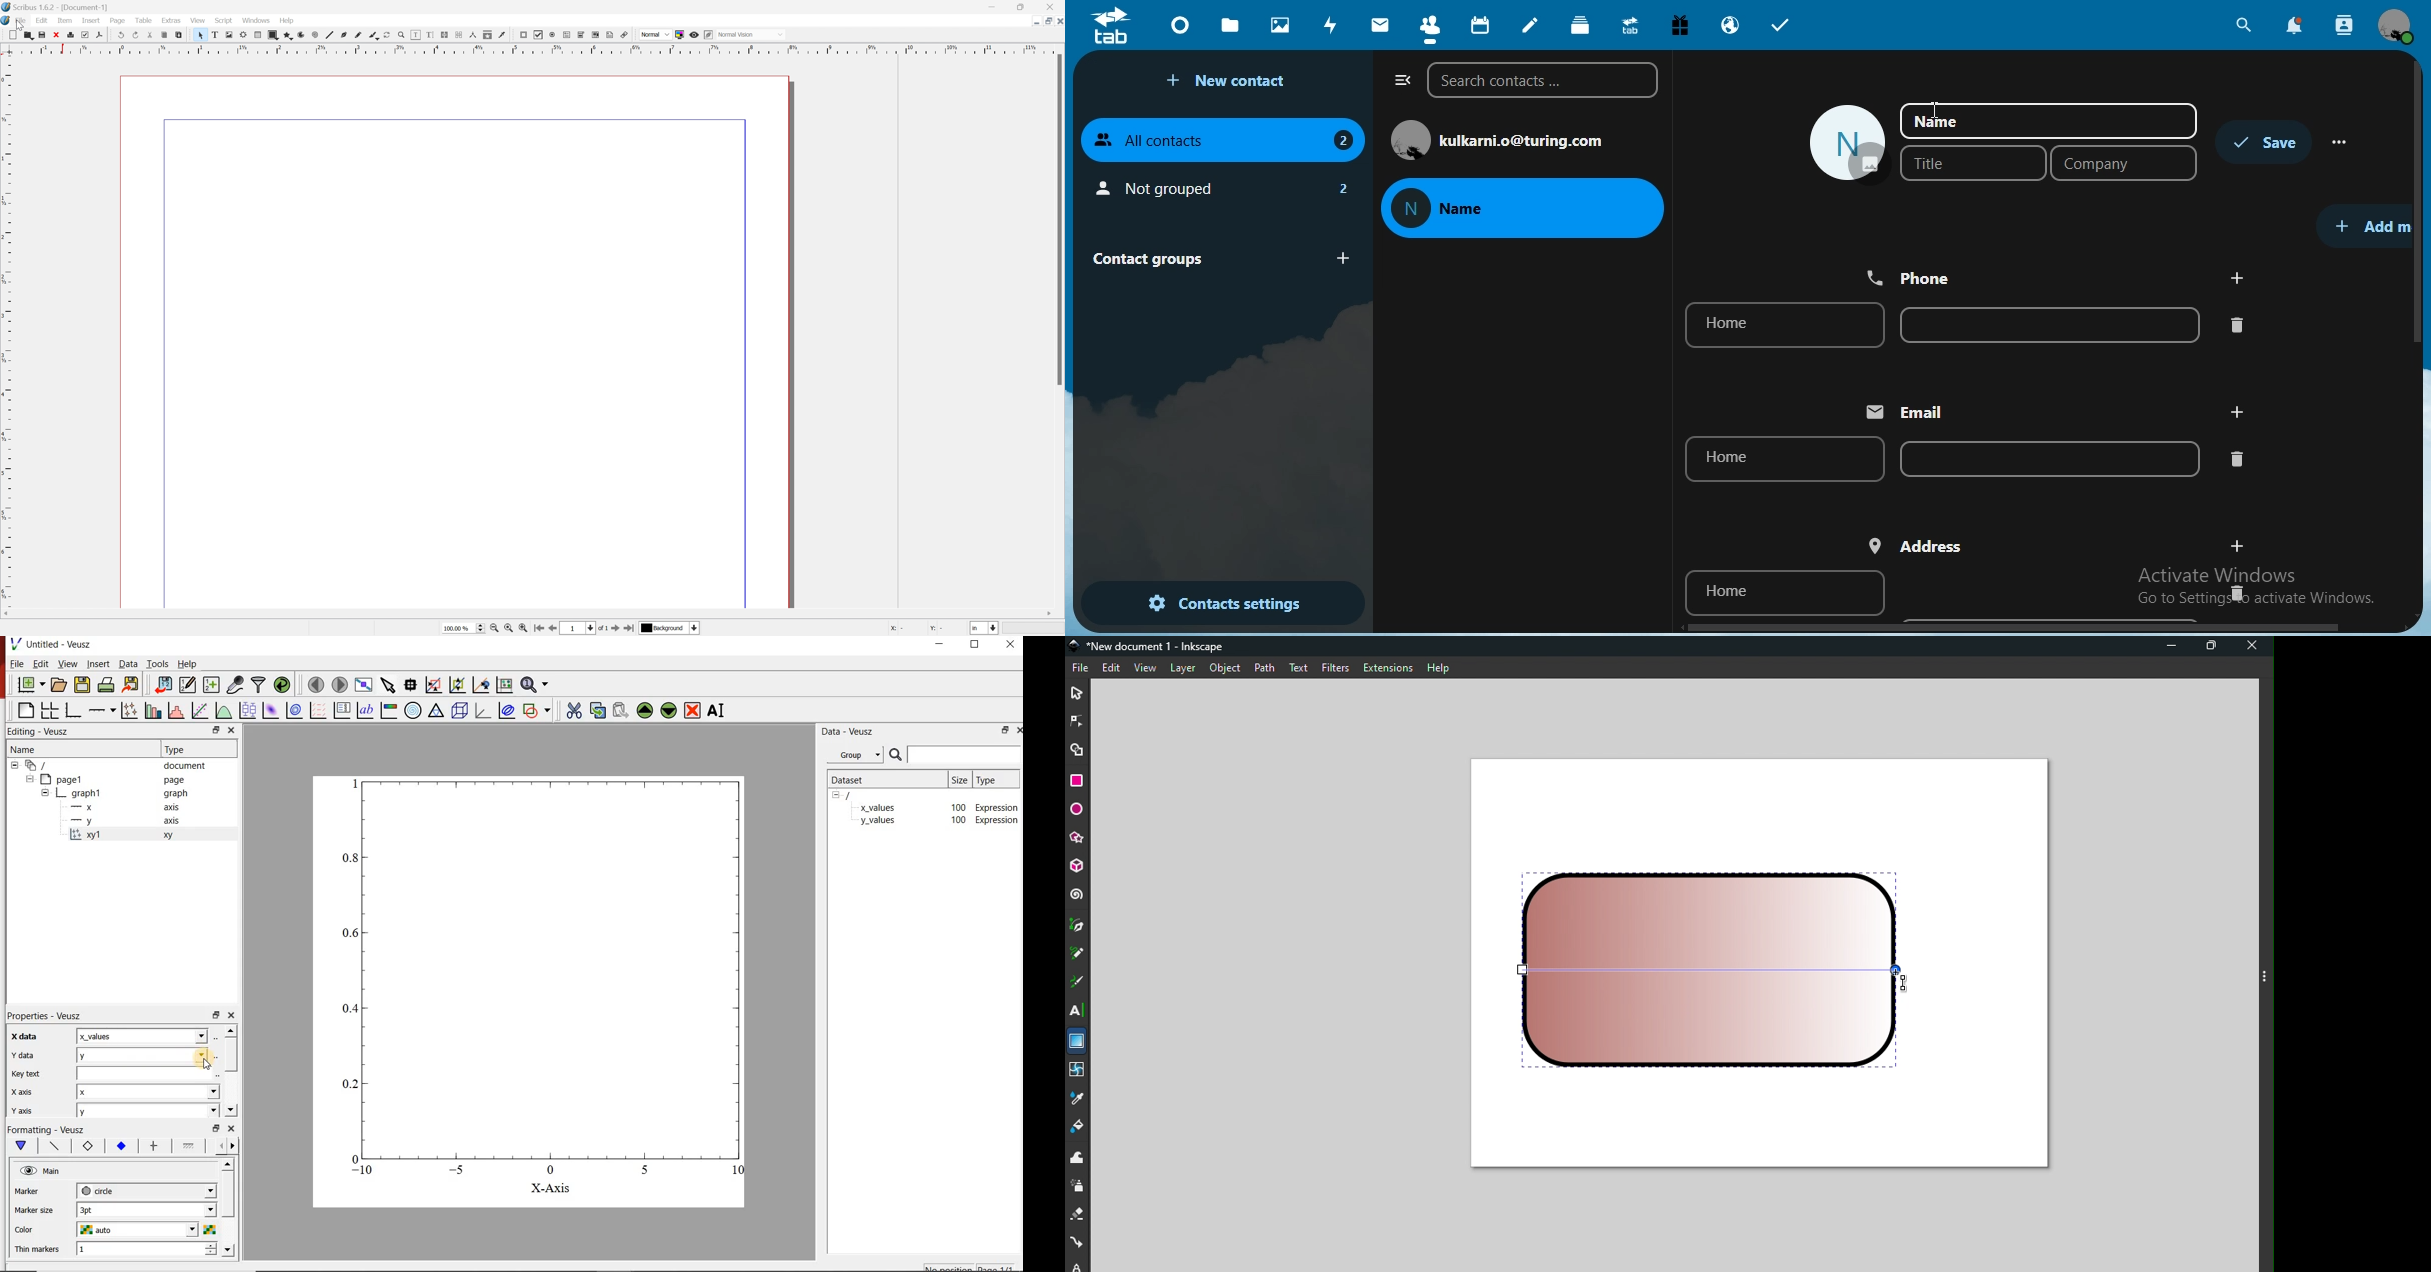  I want to click on X: -  Y: -, so click(917, 628).